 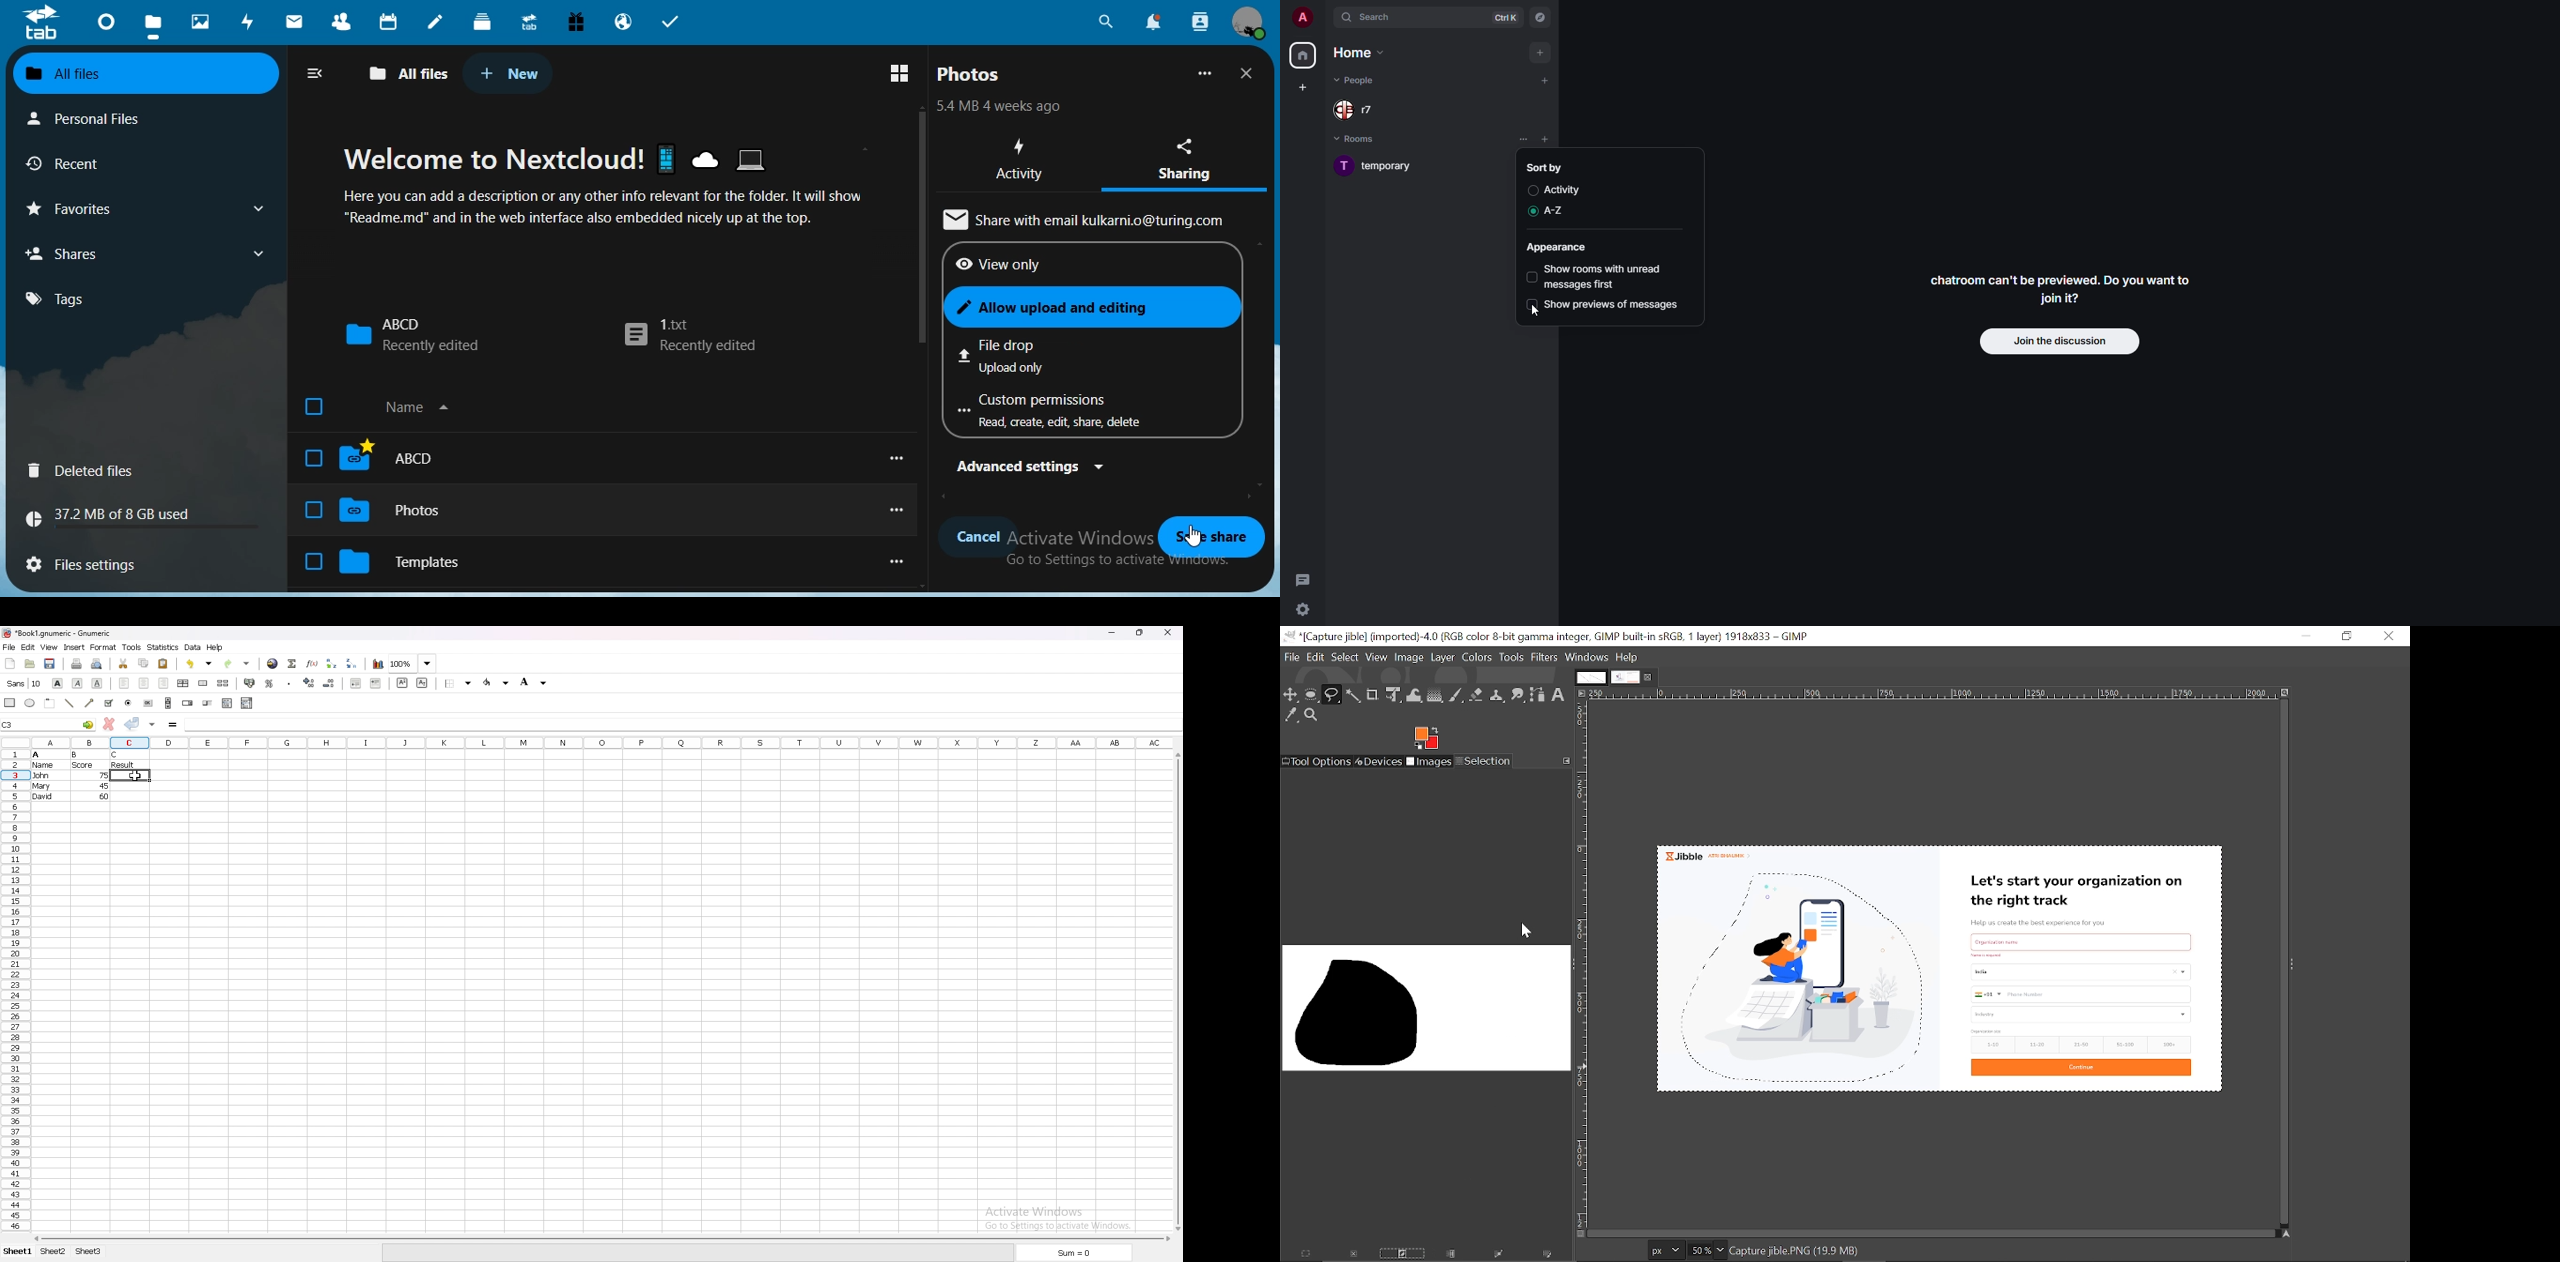 I want to click on enabled, so click(x=1530, y=211).